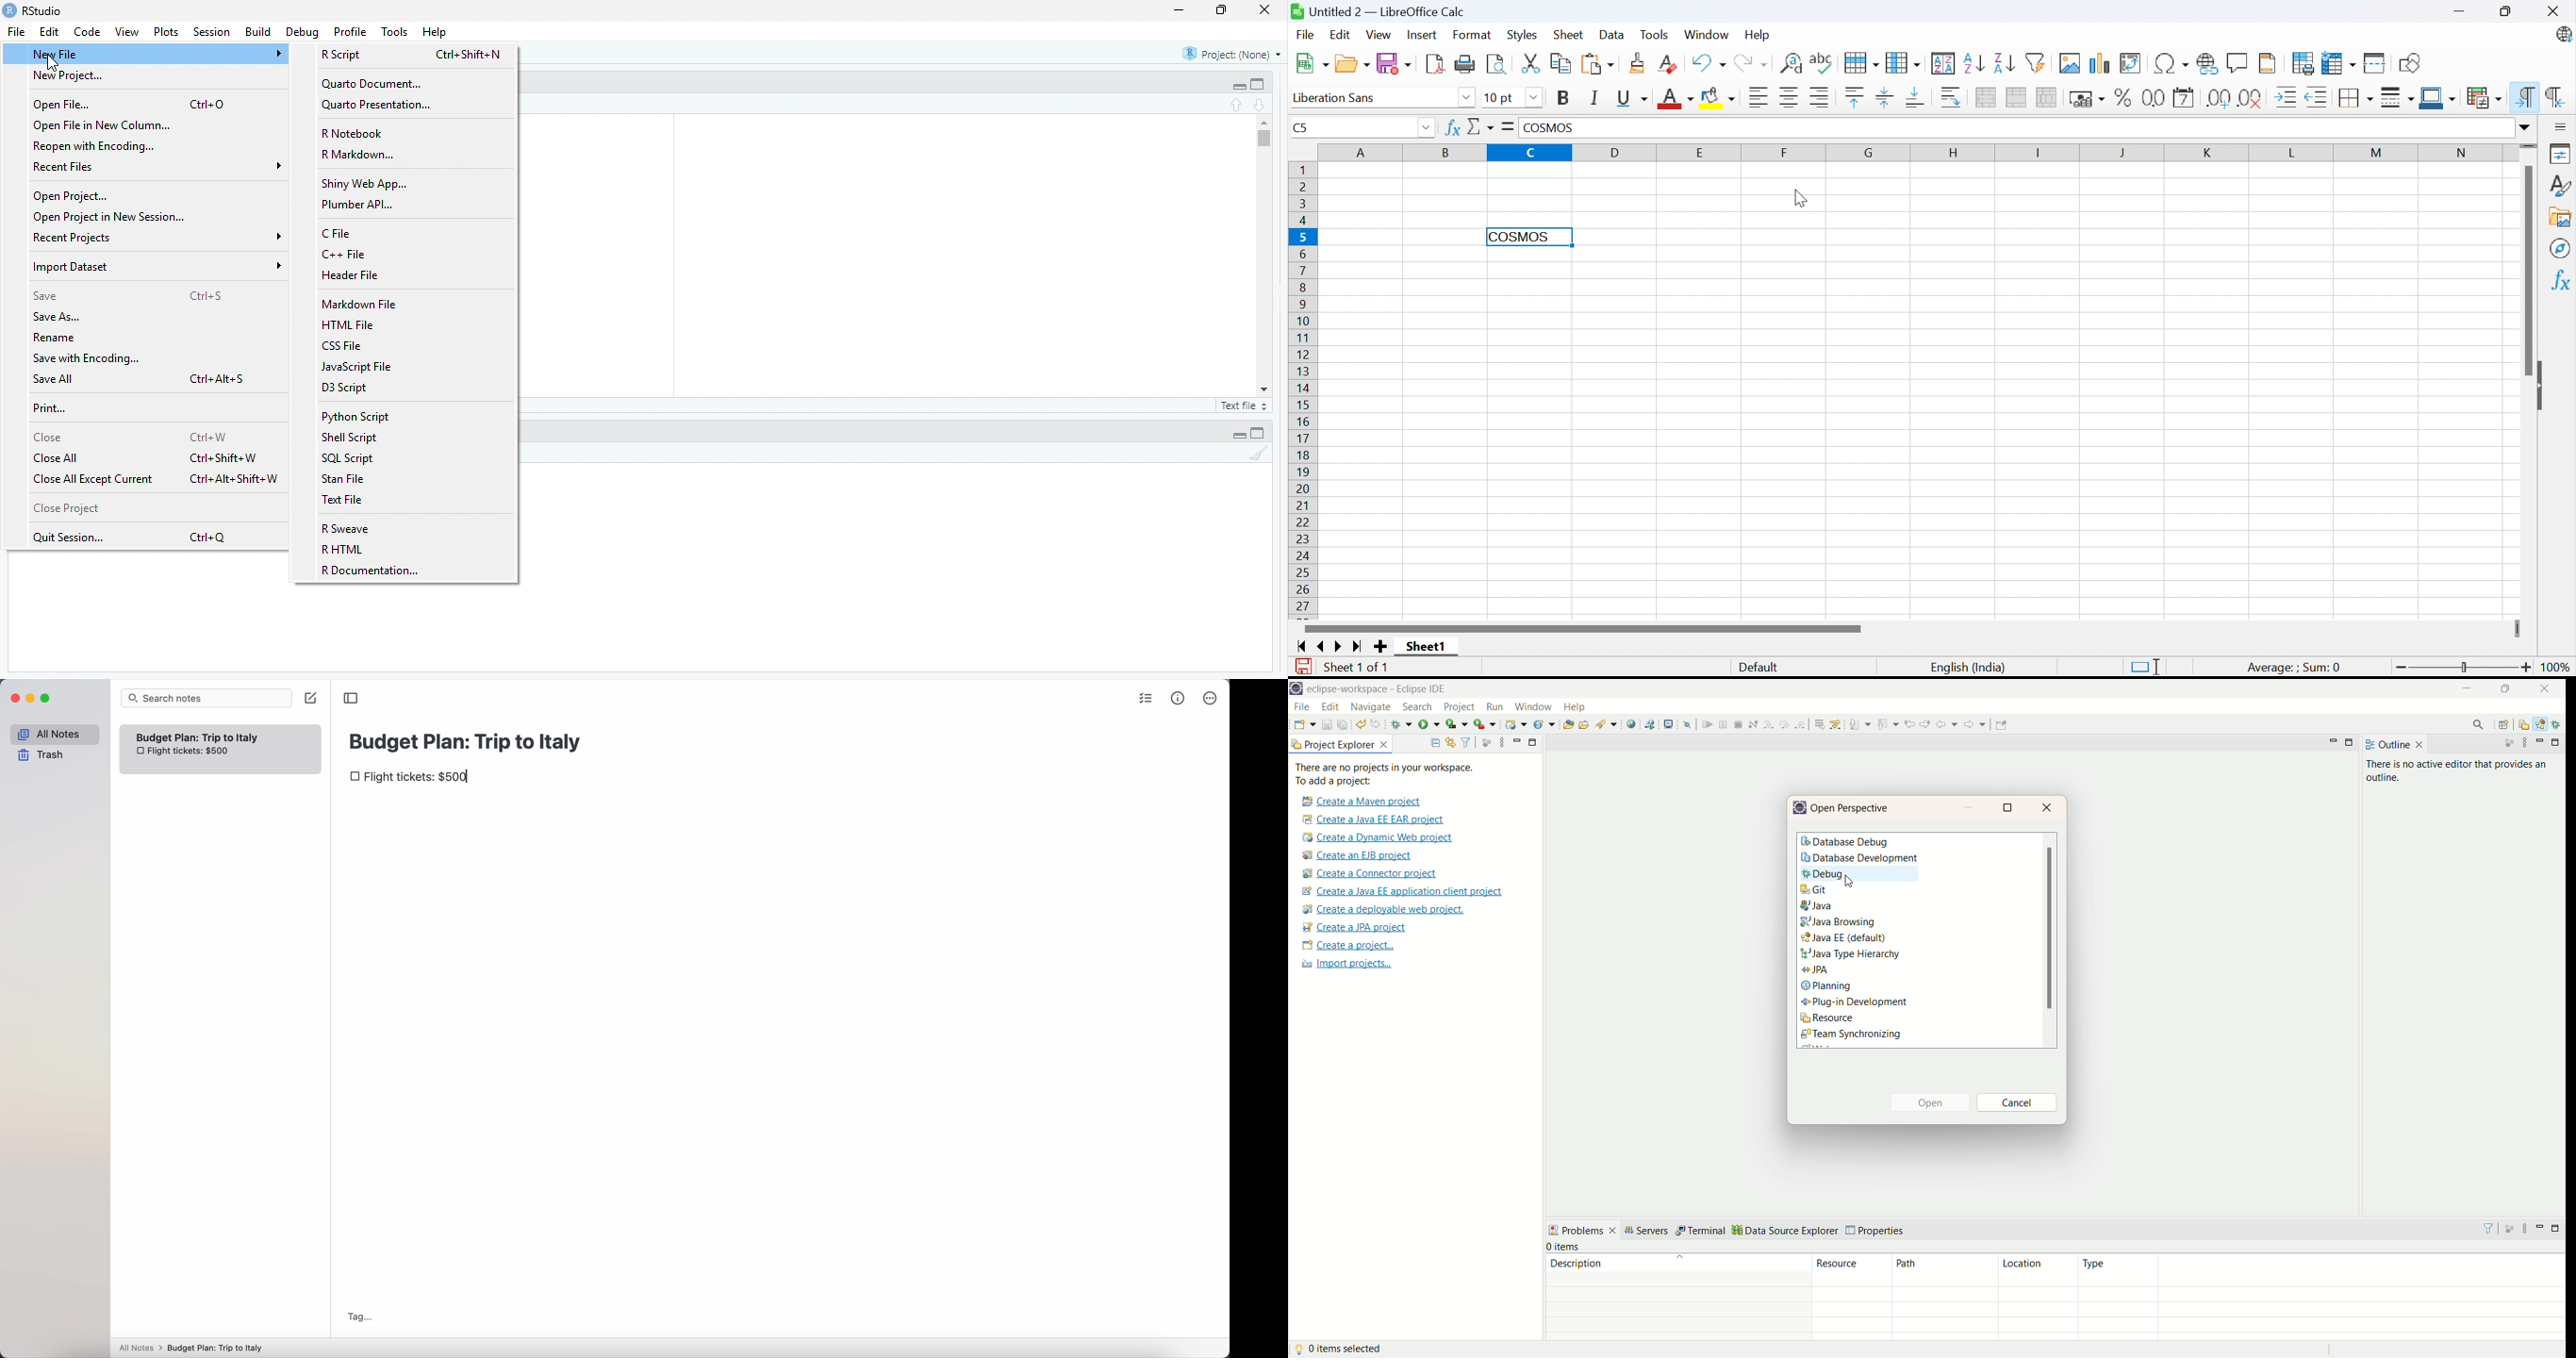 The height and width of the screenshot is (1372, 2576). What do you see at coordinates (51, 31) in the screenshot?
I see `Edit` at bounding box center [51, 31].